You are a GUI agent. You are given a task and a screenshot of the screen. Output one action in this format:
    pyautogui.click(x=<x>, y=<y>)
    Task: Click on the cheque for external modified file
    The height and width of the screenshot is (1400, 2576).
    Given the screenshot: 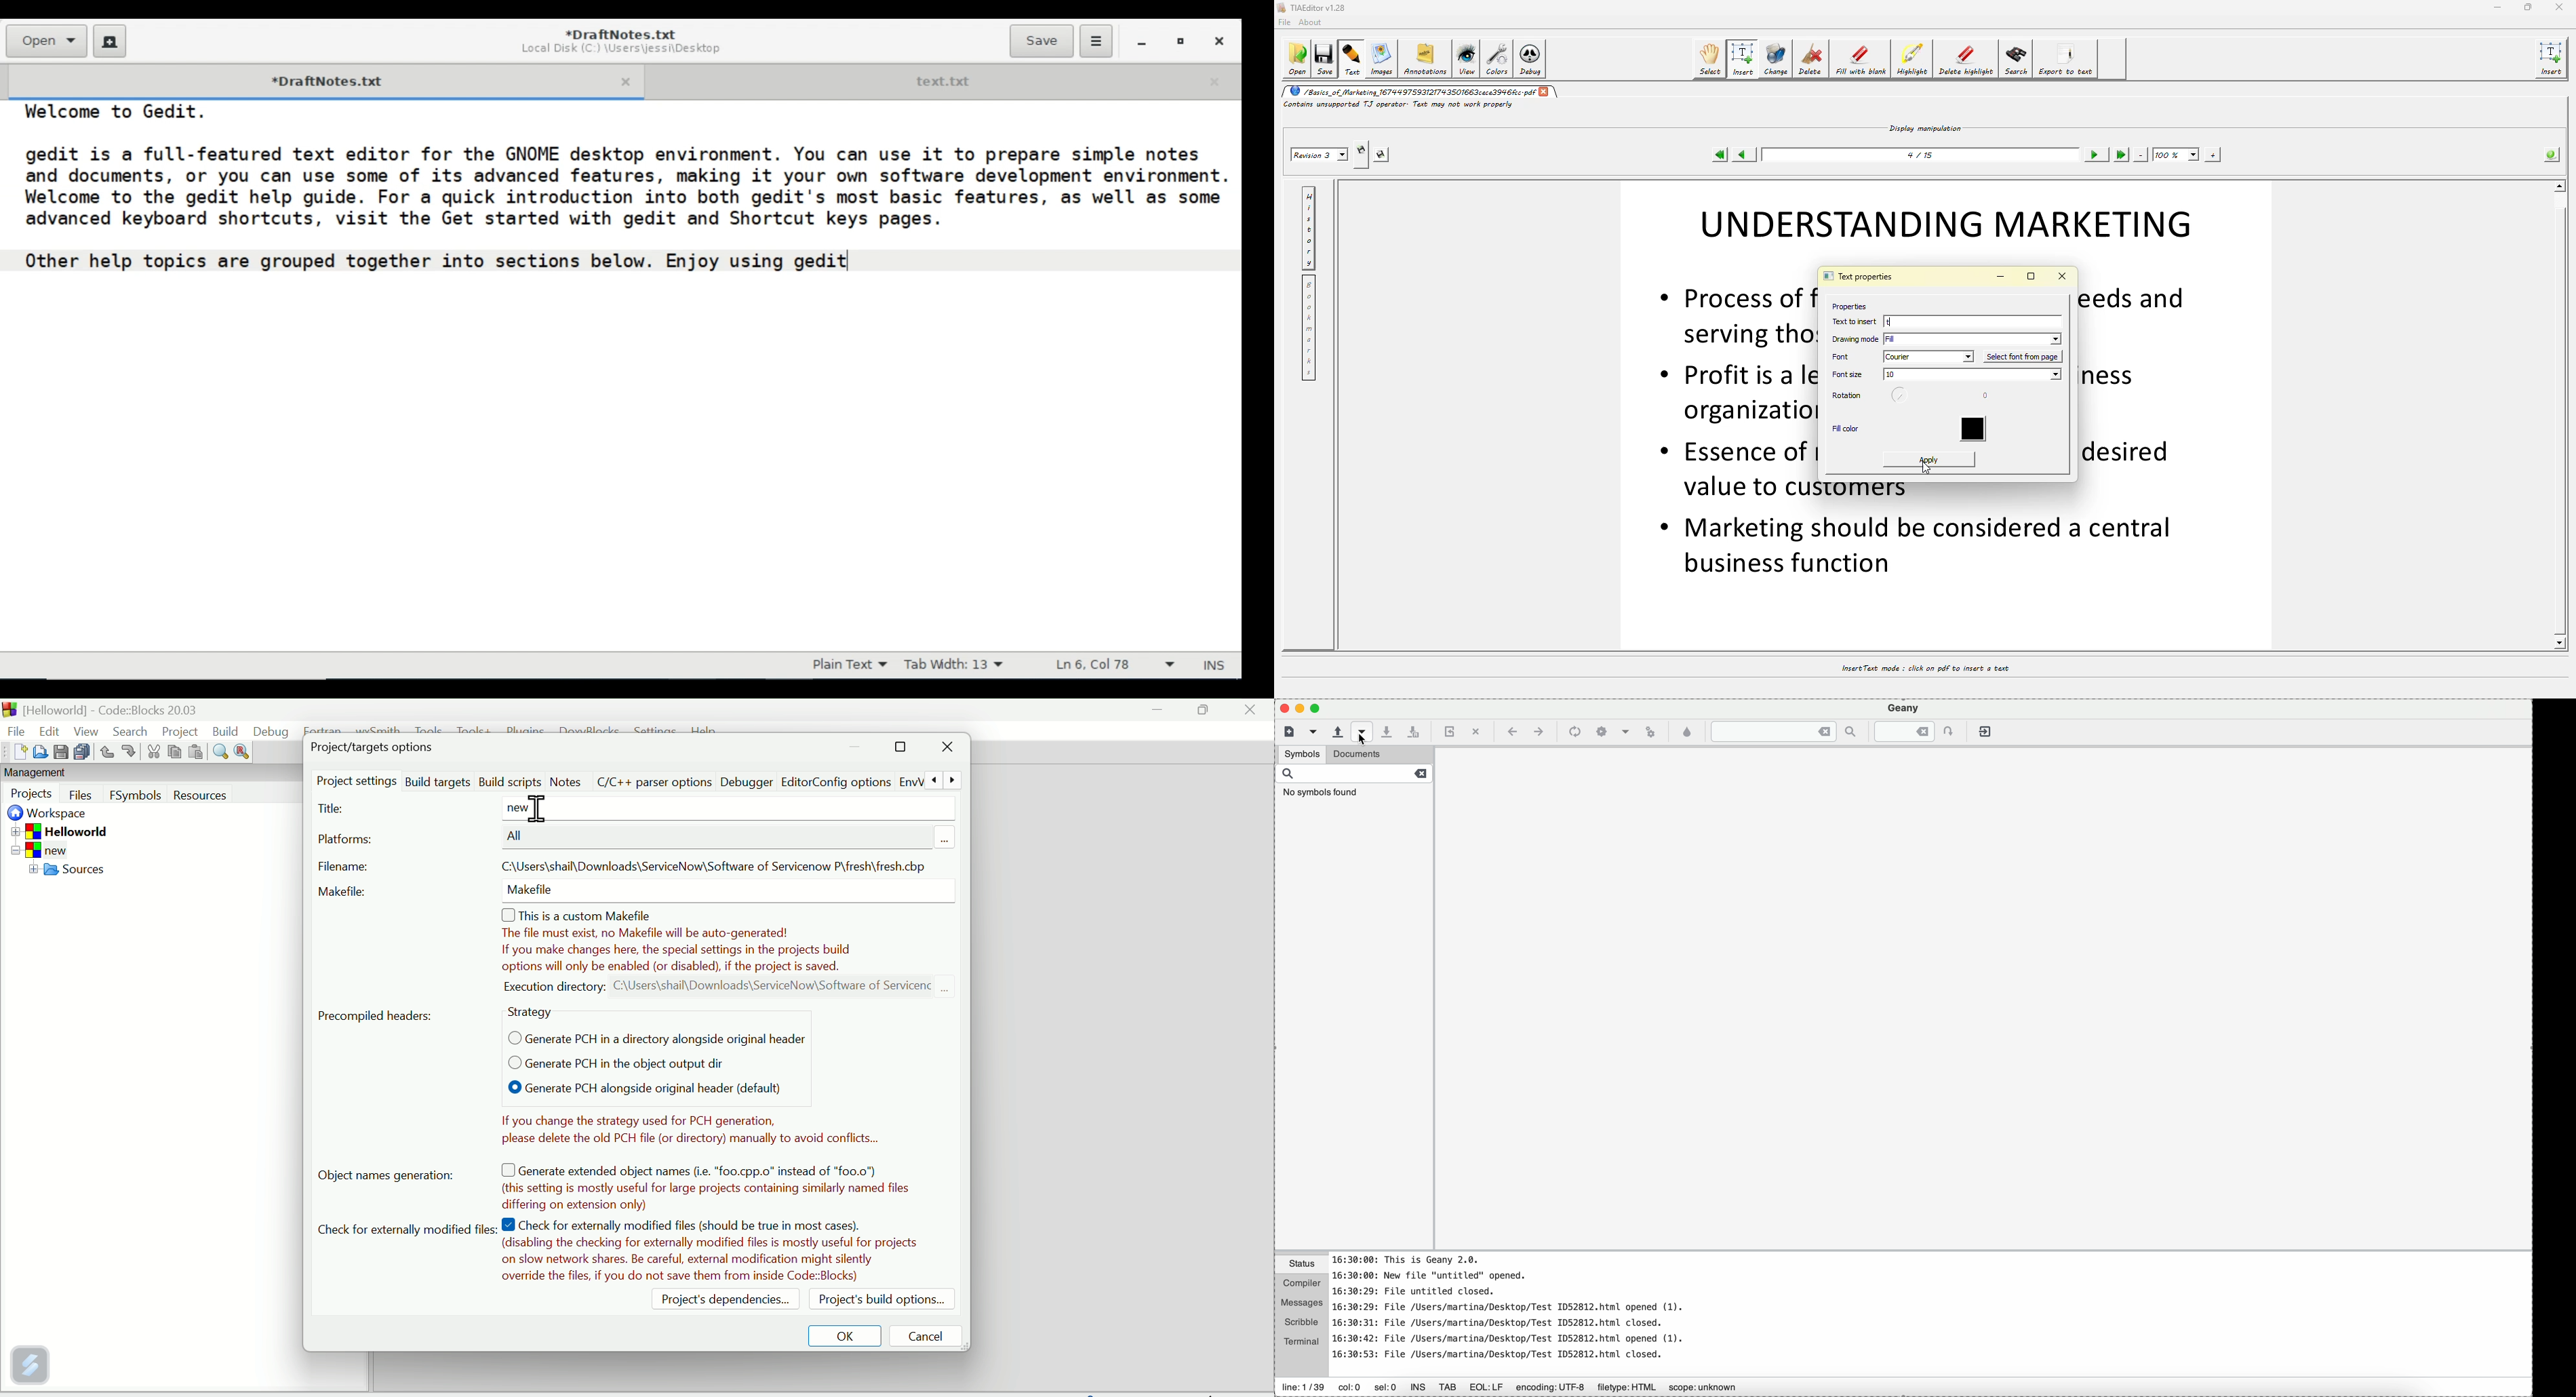 What is the action you would take?
    pyautogui.click(x=405, y=1231)
    